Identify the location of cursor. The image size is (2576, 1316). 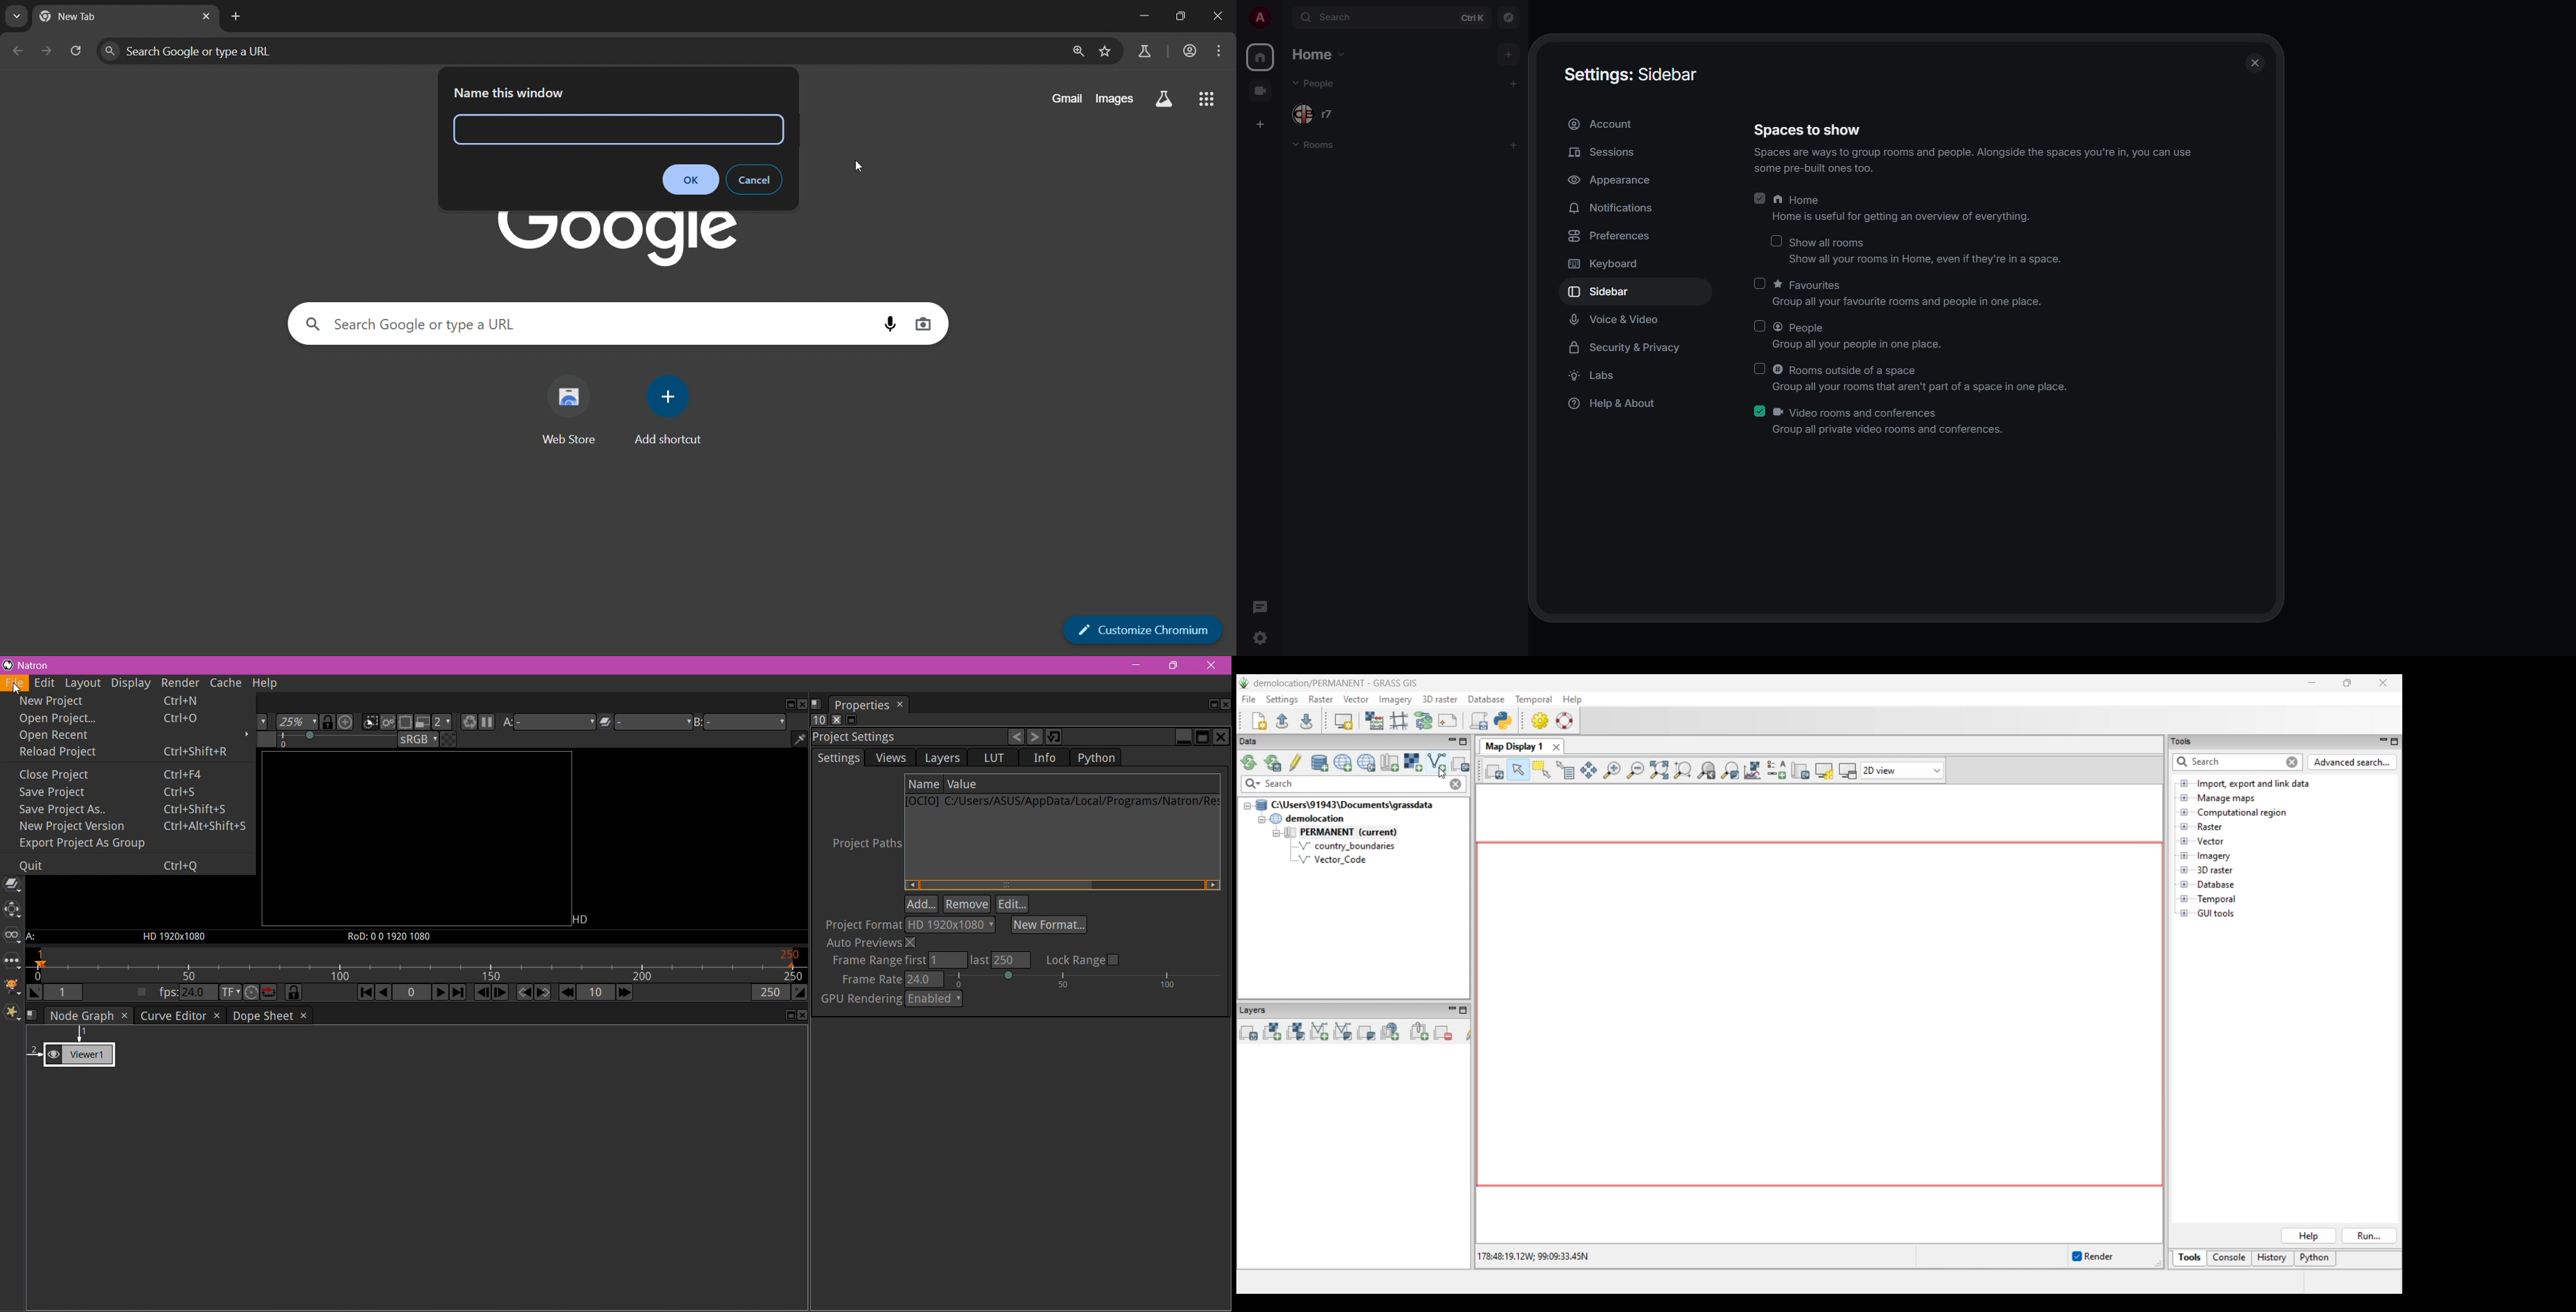
(863, 165).